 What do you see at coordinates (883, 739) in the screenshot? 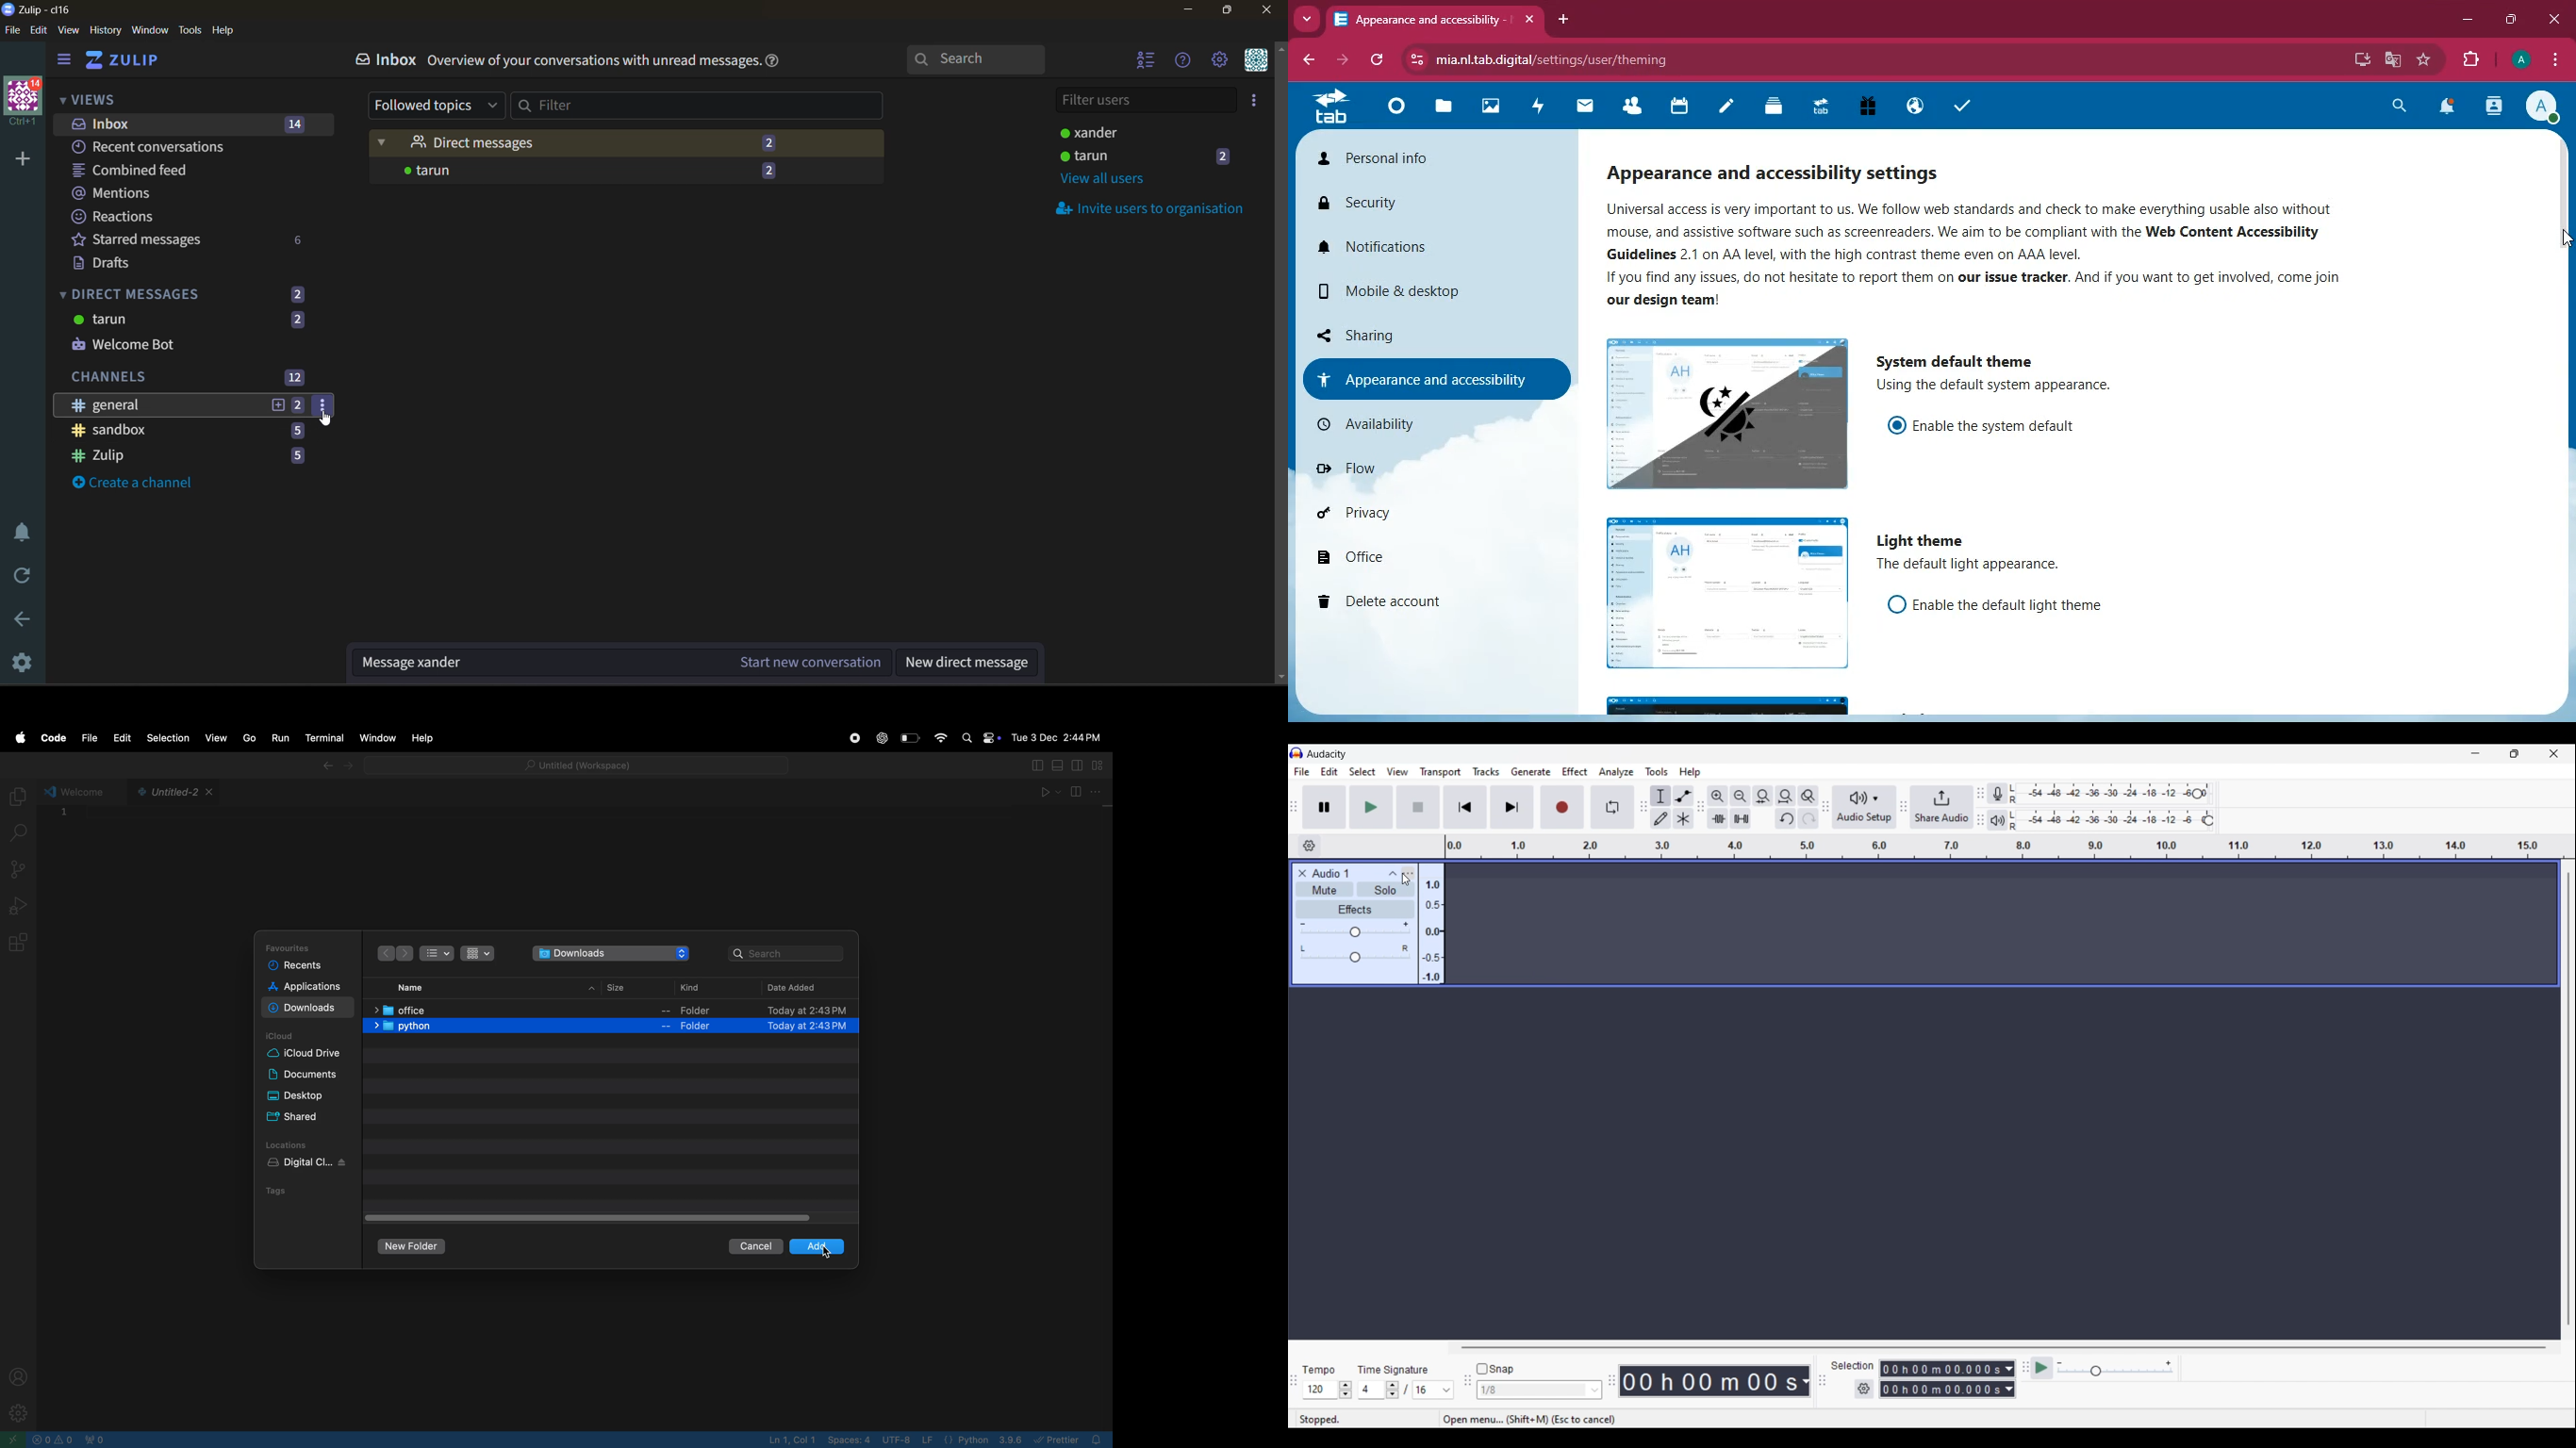
I see `chatgpt` at bounding box center [883, 739].